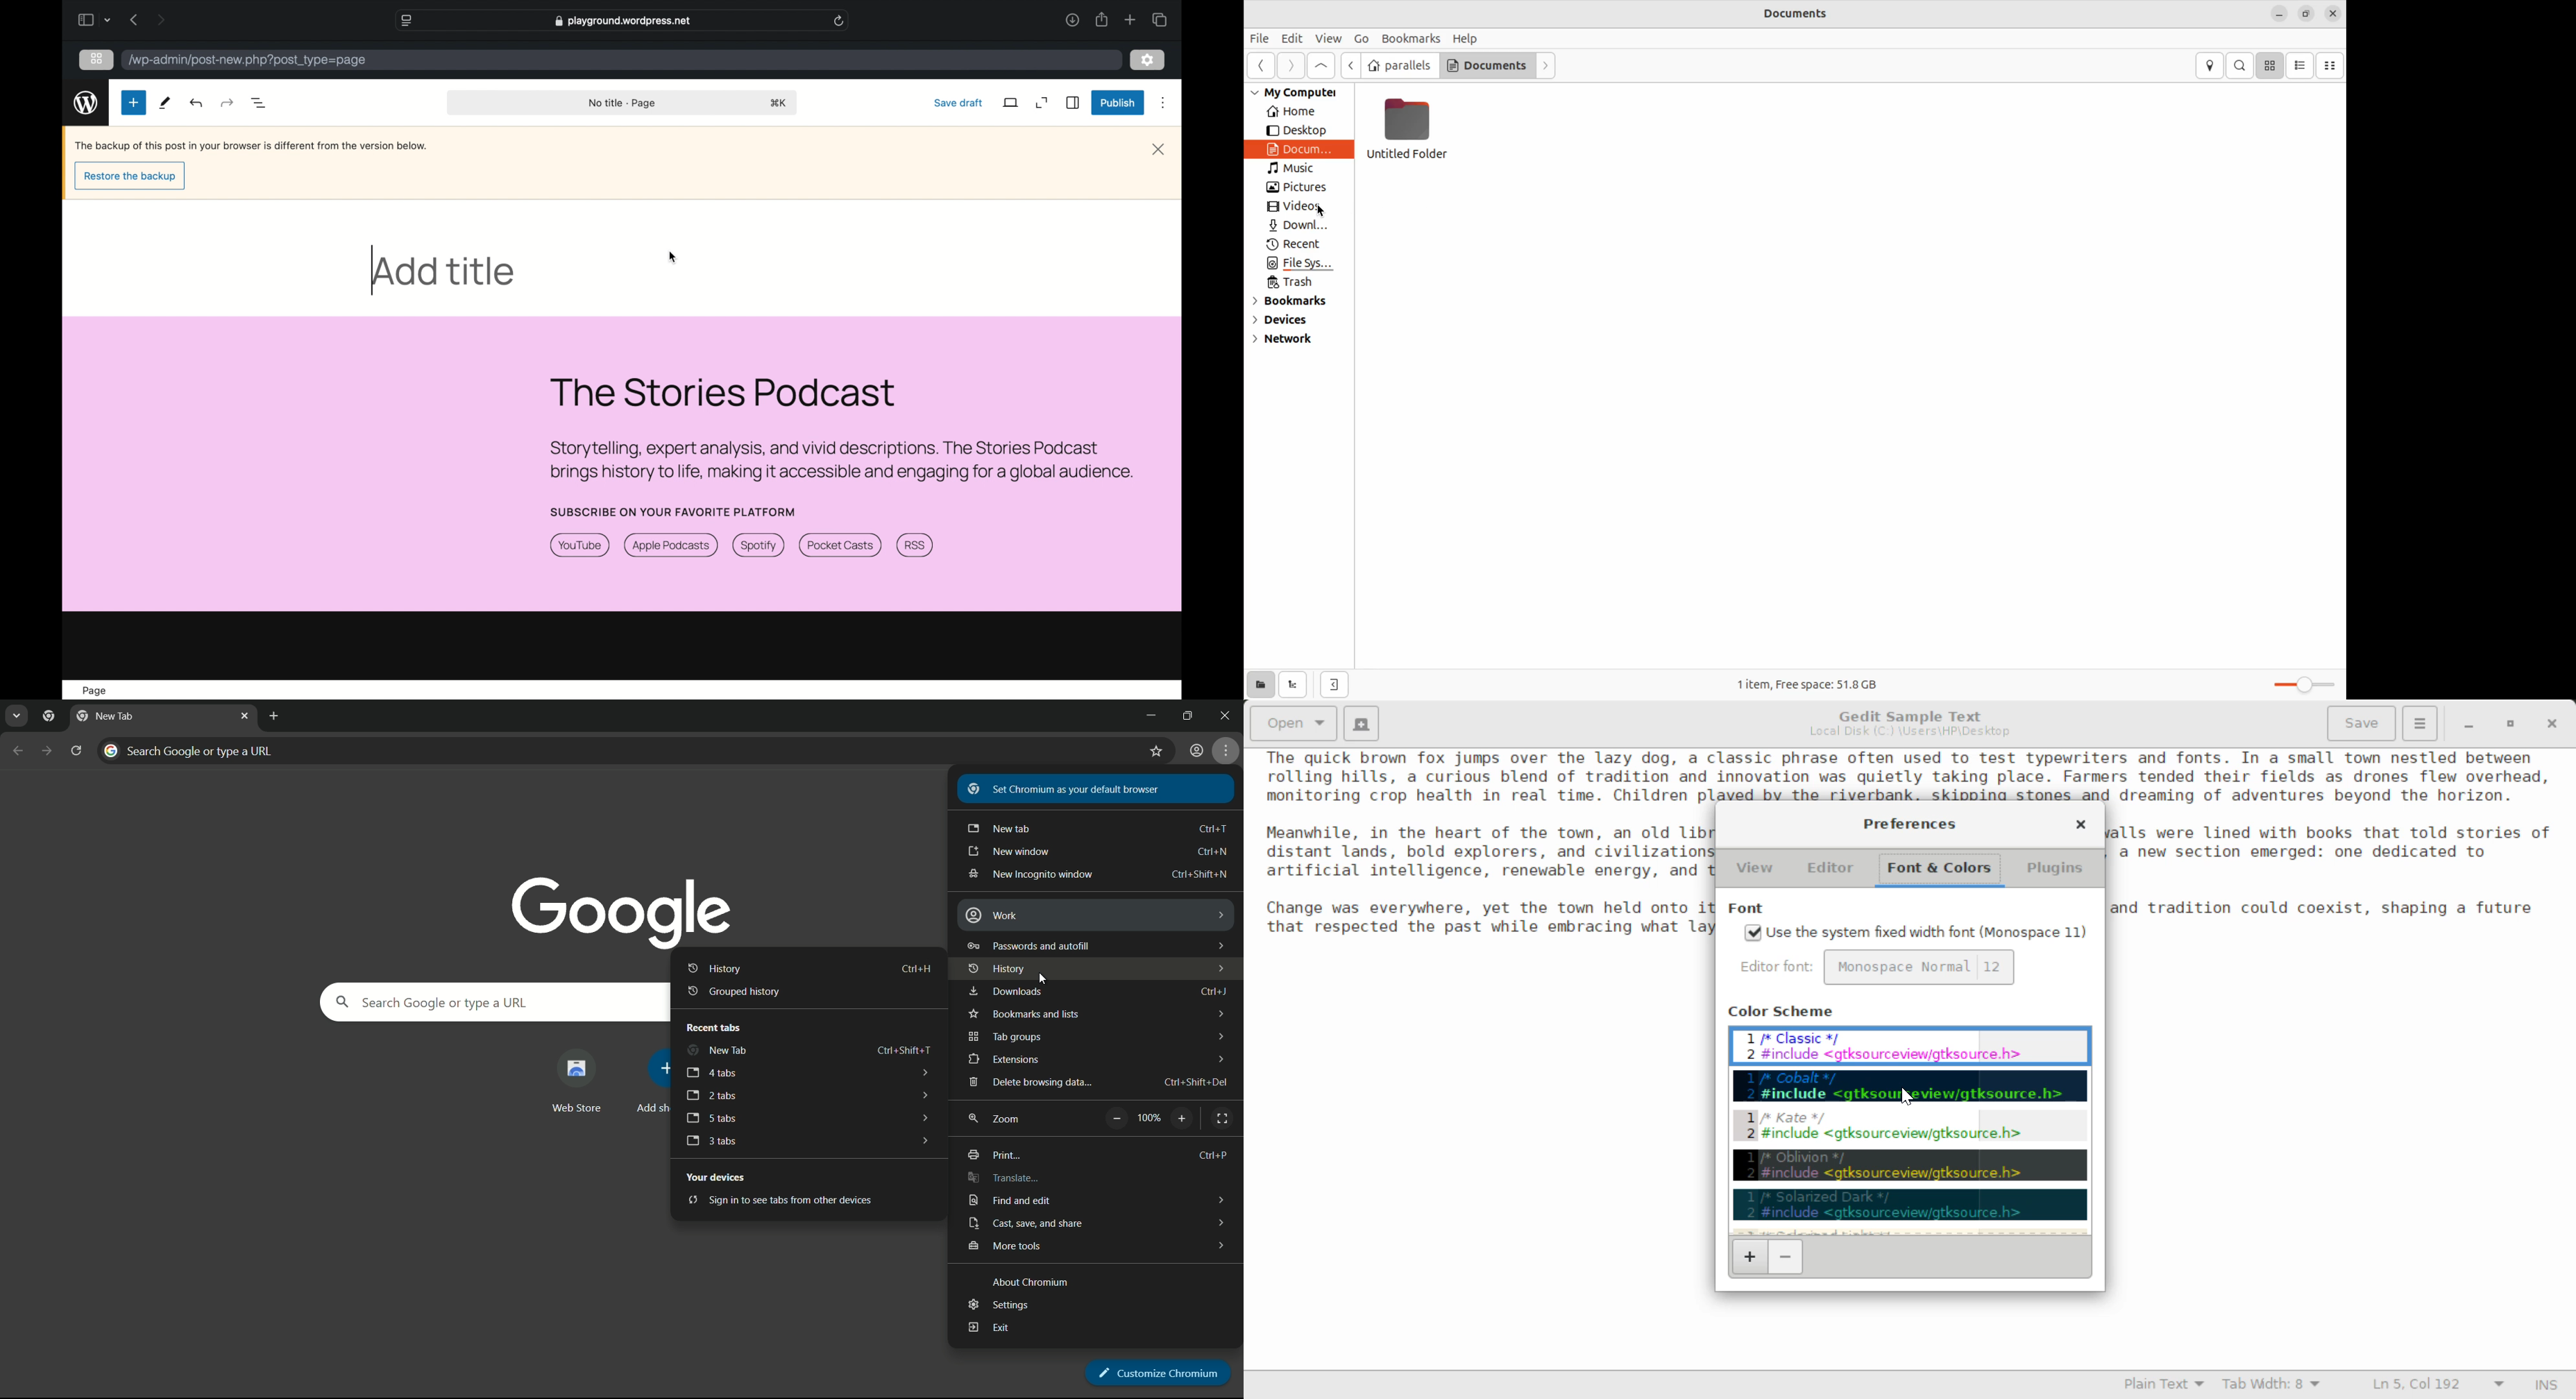 This screenshot has height=1400, width=2576. What do you see at coordinates (1227, 750) in the screenshot?
I see `settings` at bounding box center [1227, 750].